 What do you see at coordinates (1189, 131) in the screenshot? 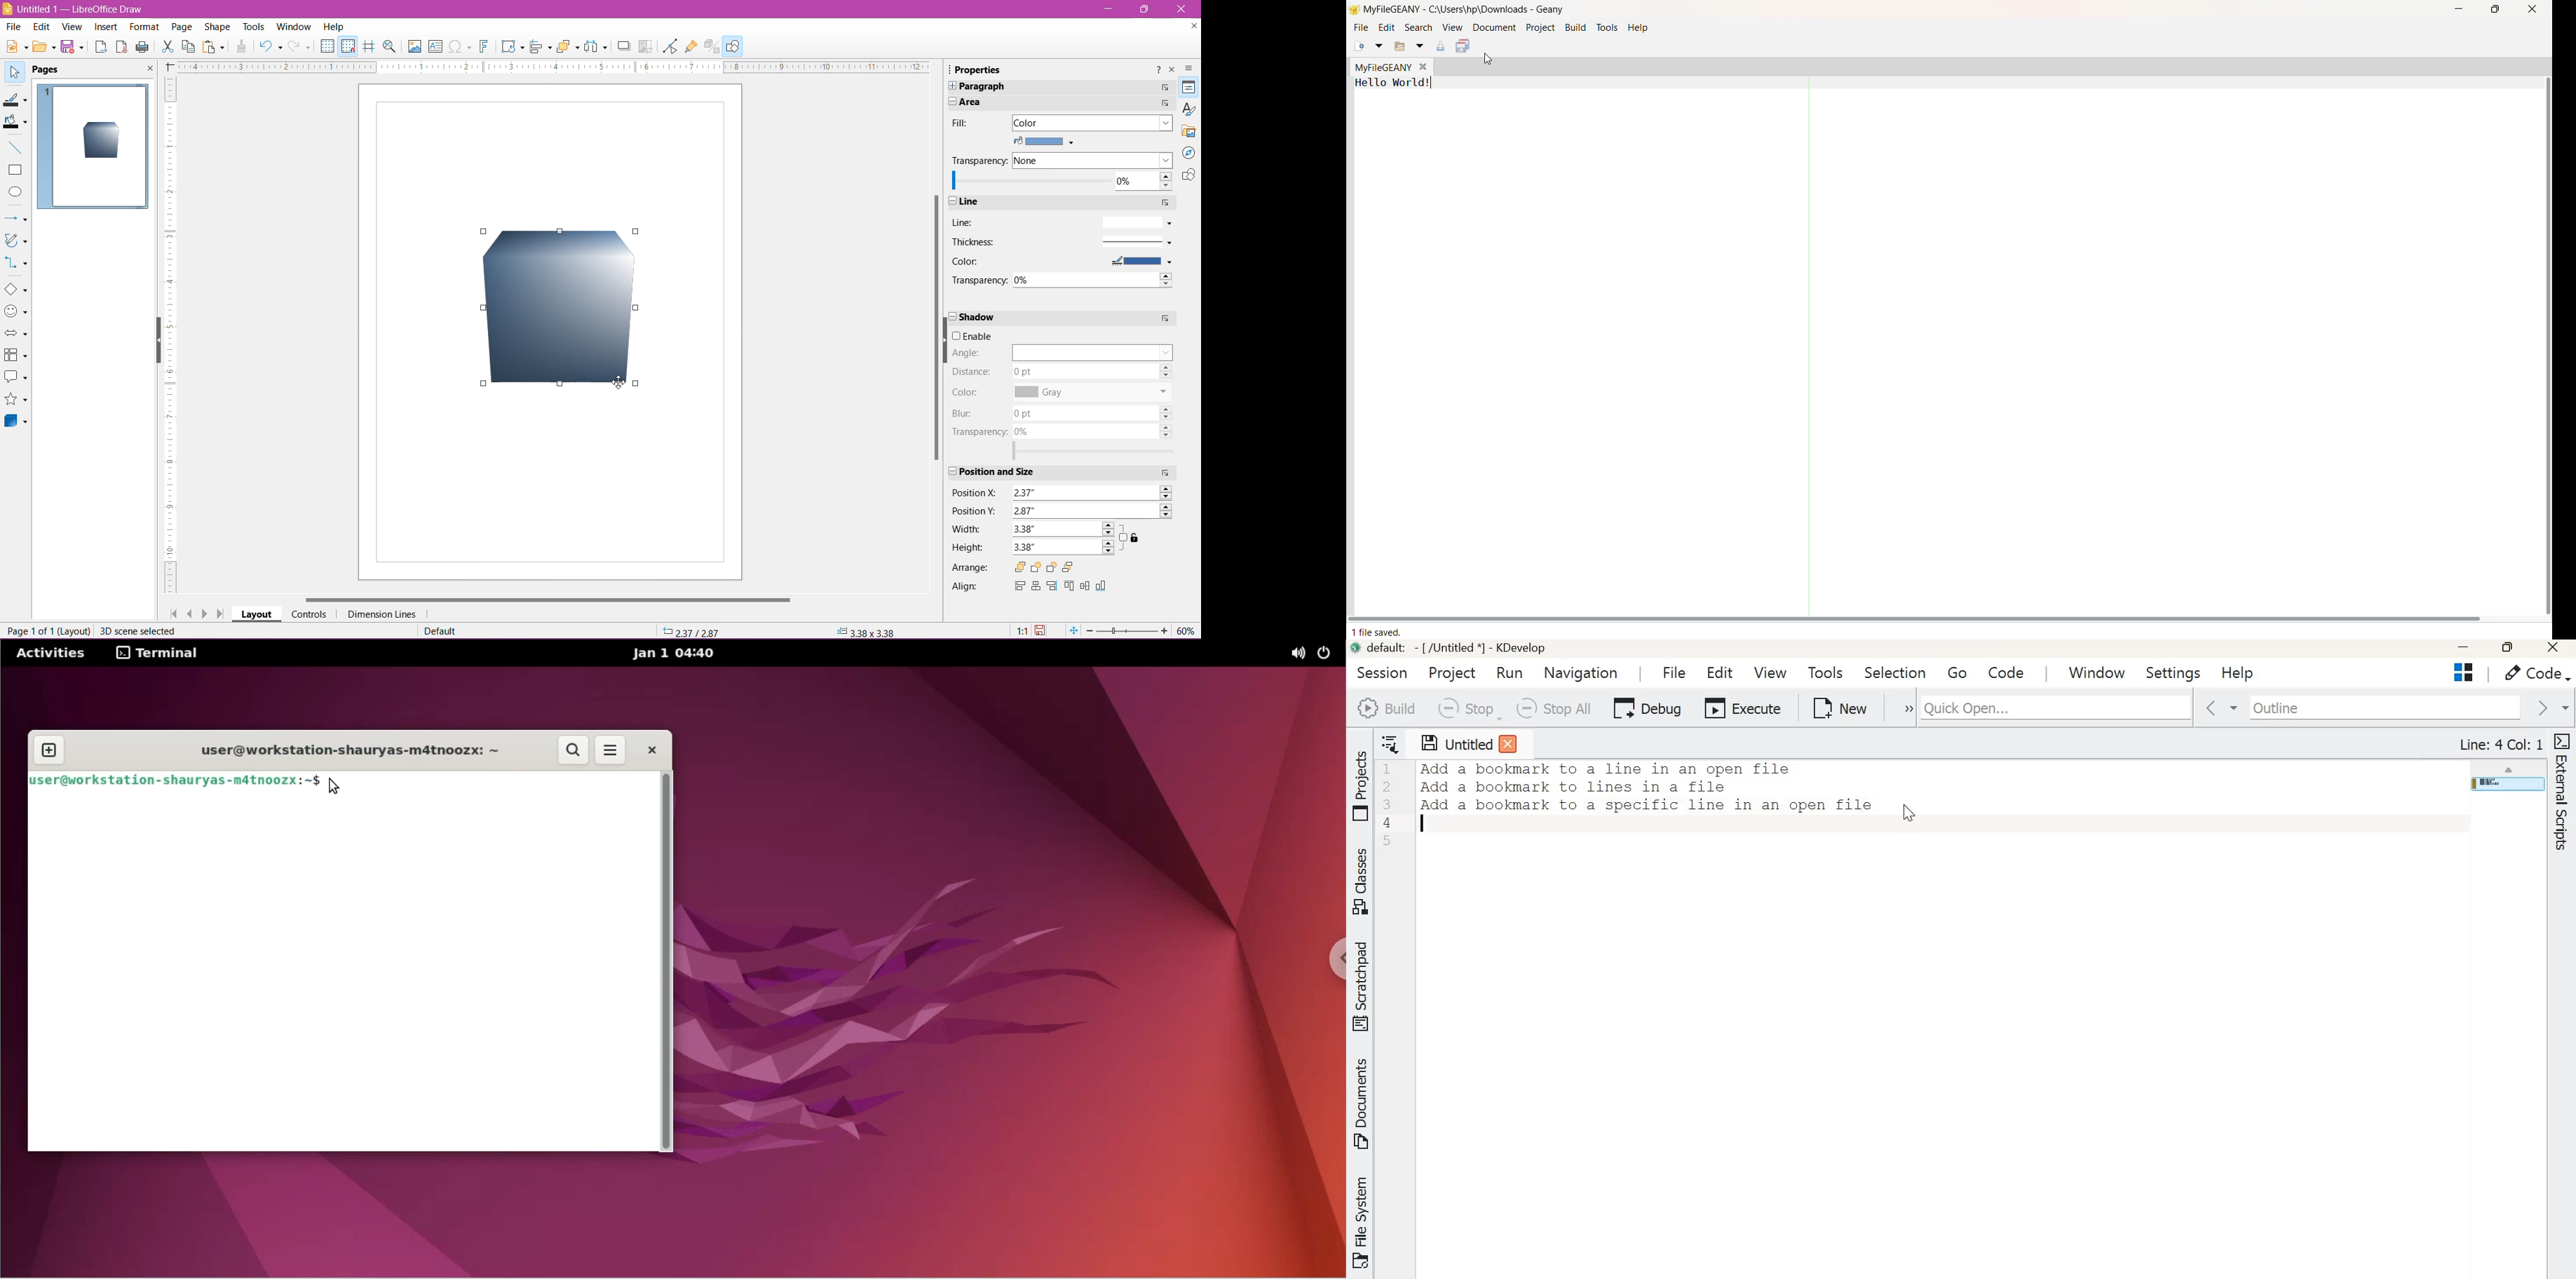
I see `Gallery` at bounding box center [1189, 131].